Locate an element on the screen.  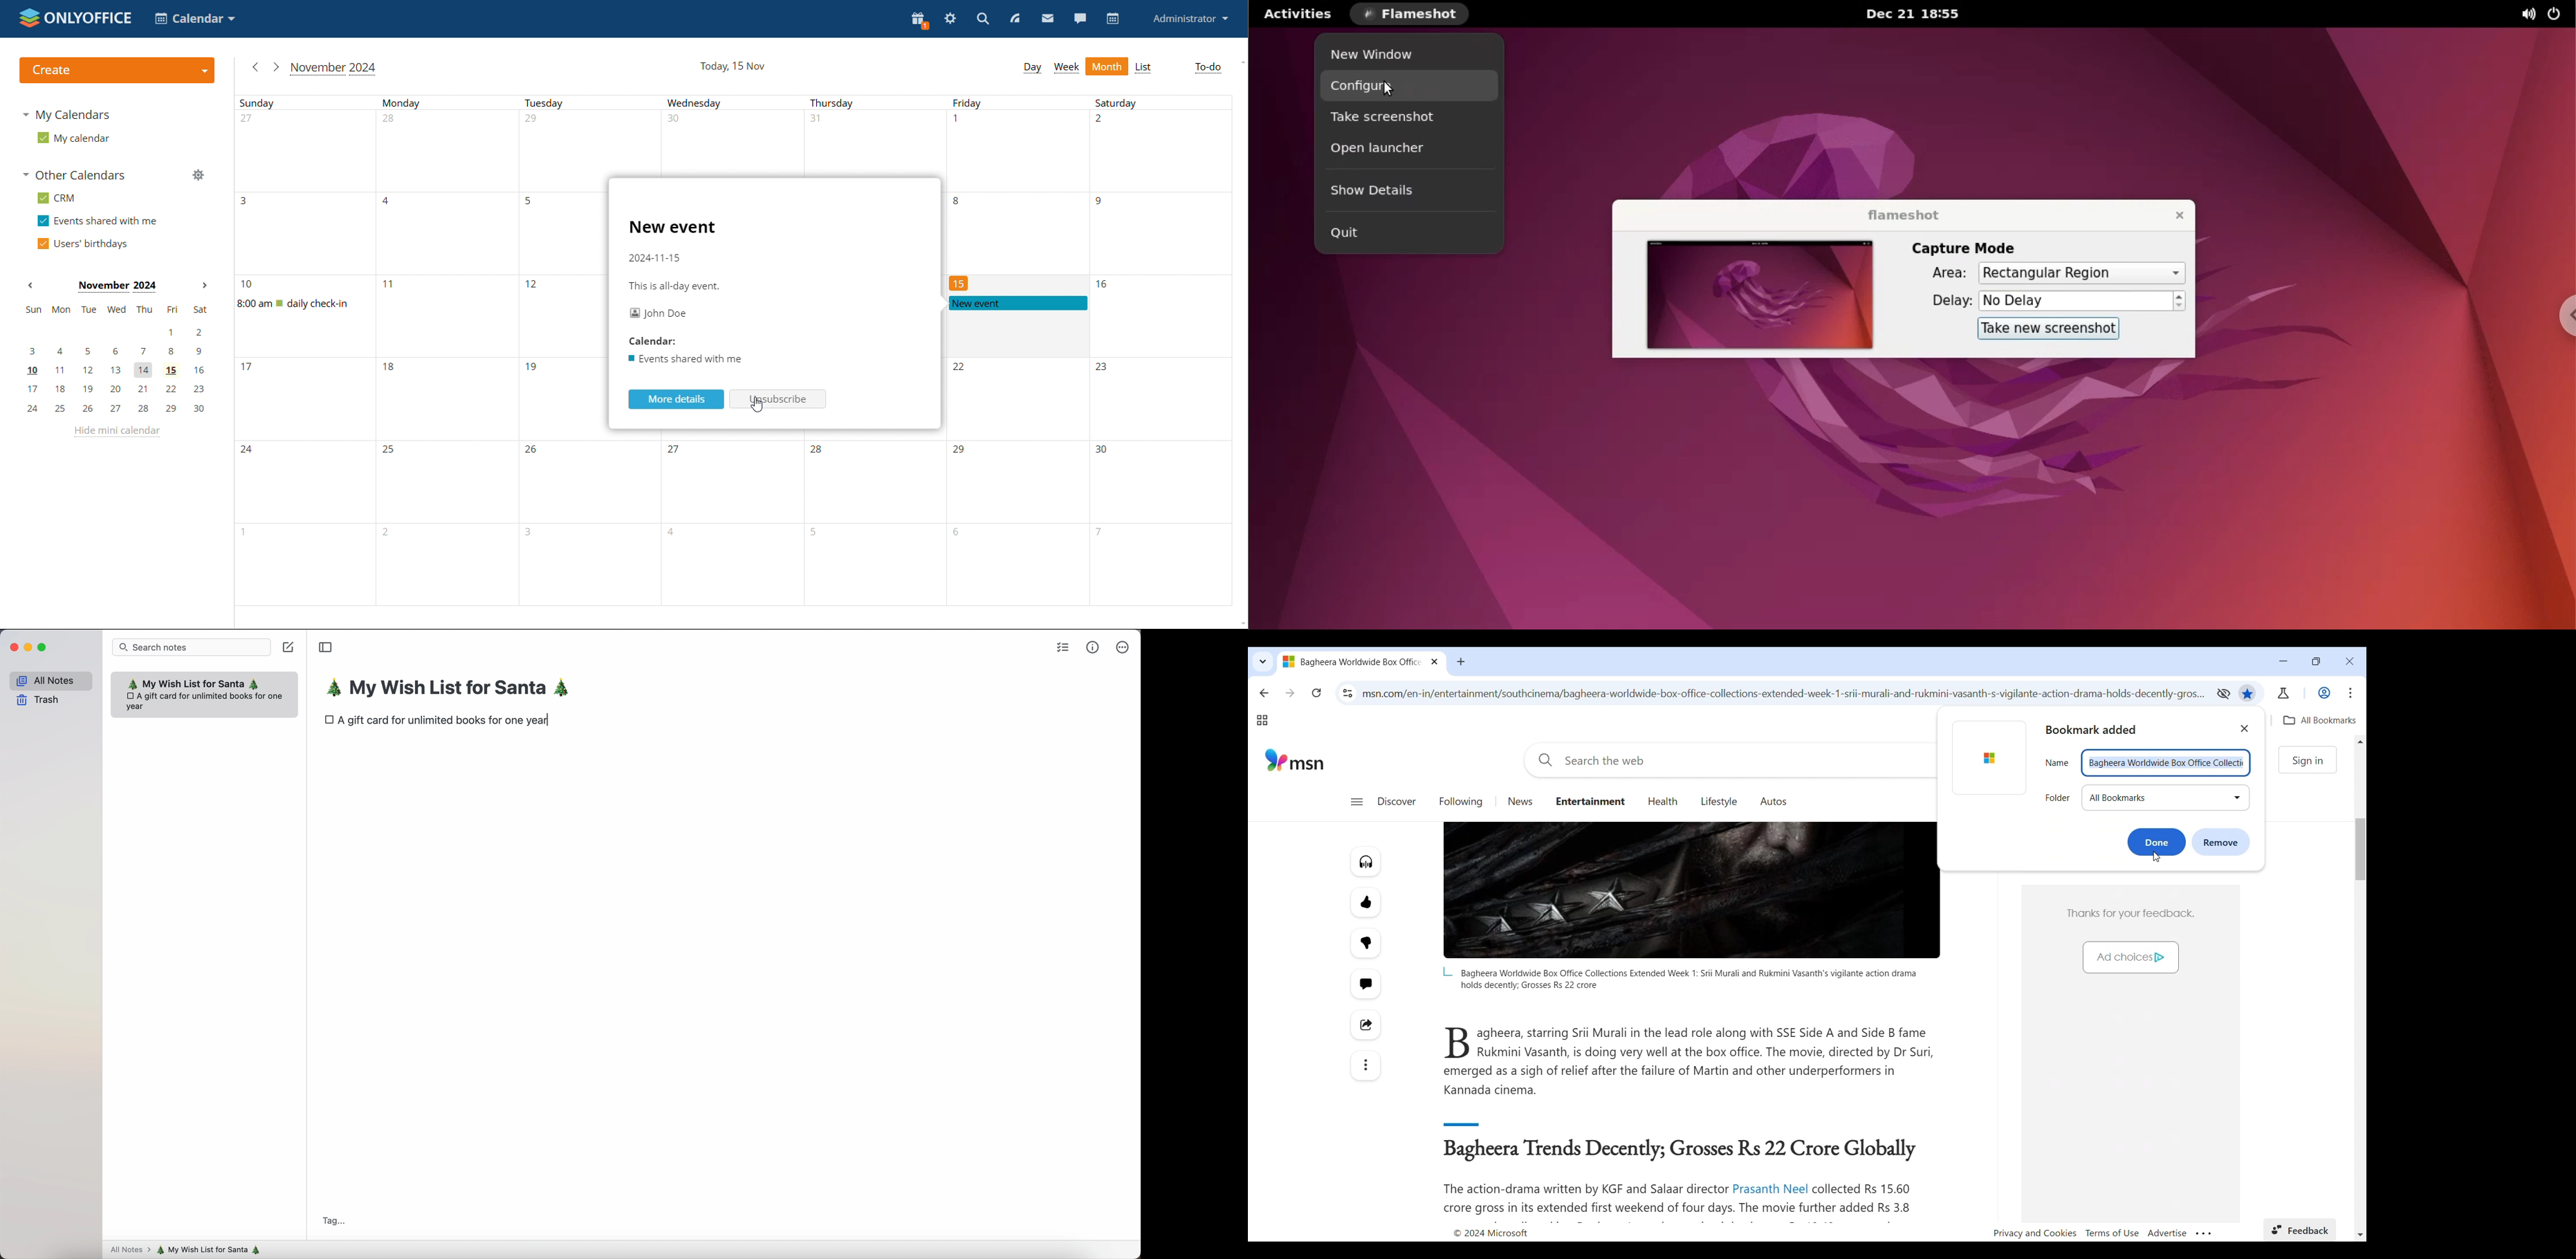
power options is located at coordinates (2555, 15).